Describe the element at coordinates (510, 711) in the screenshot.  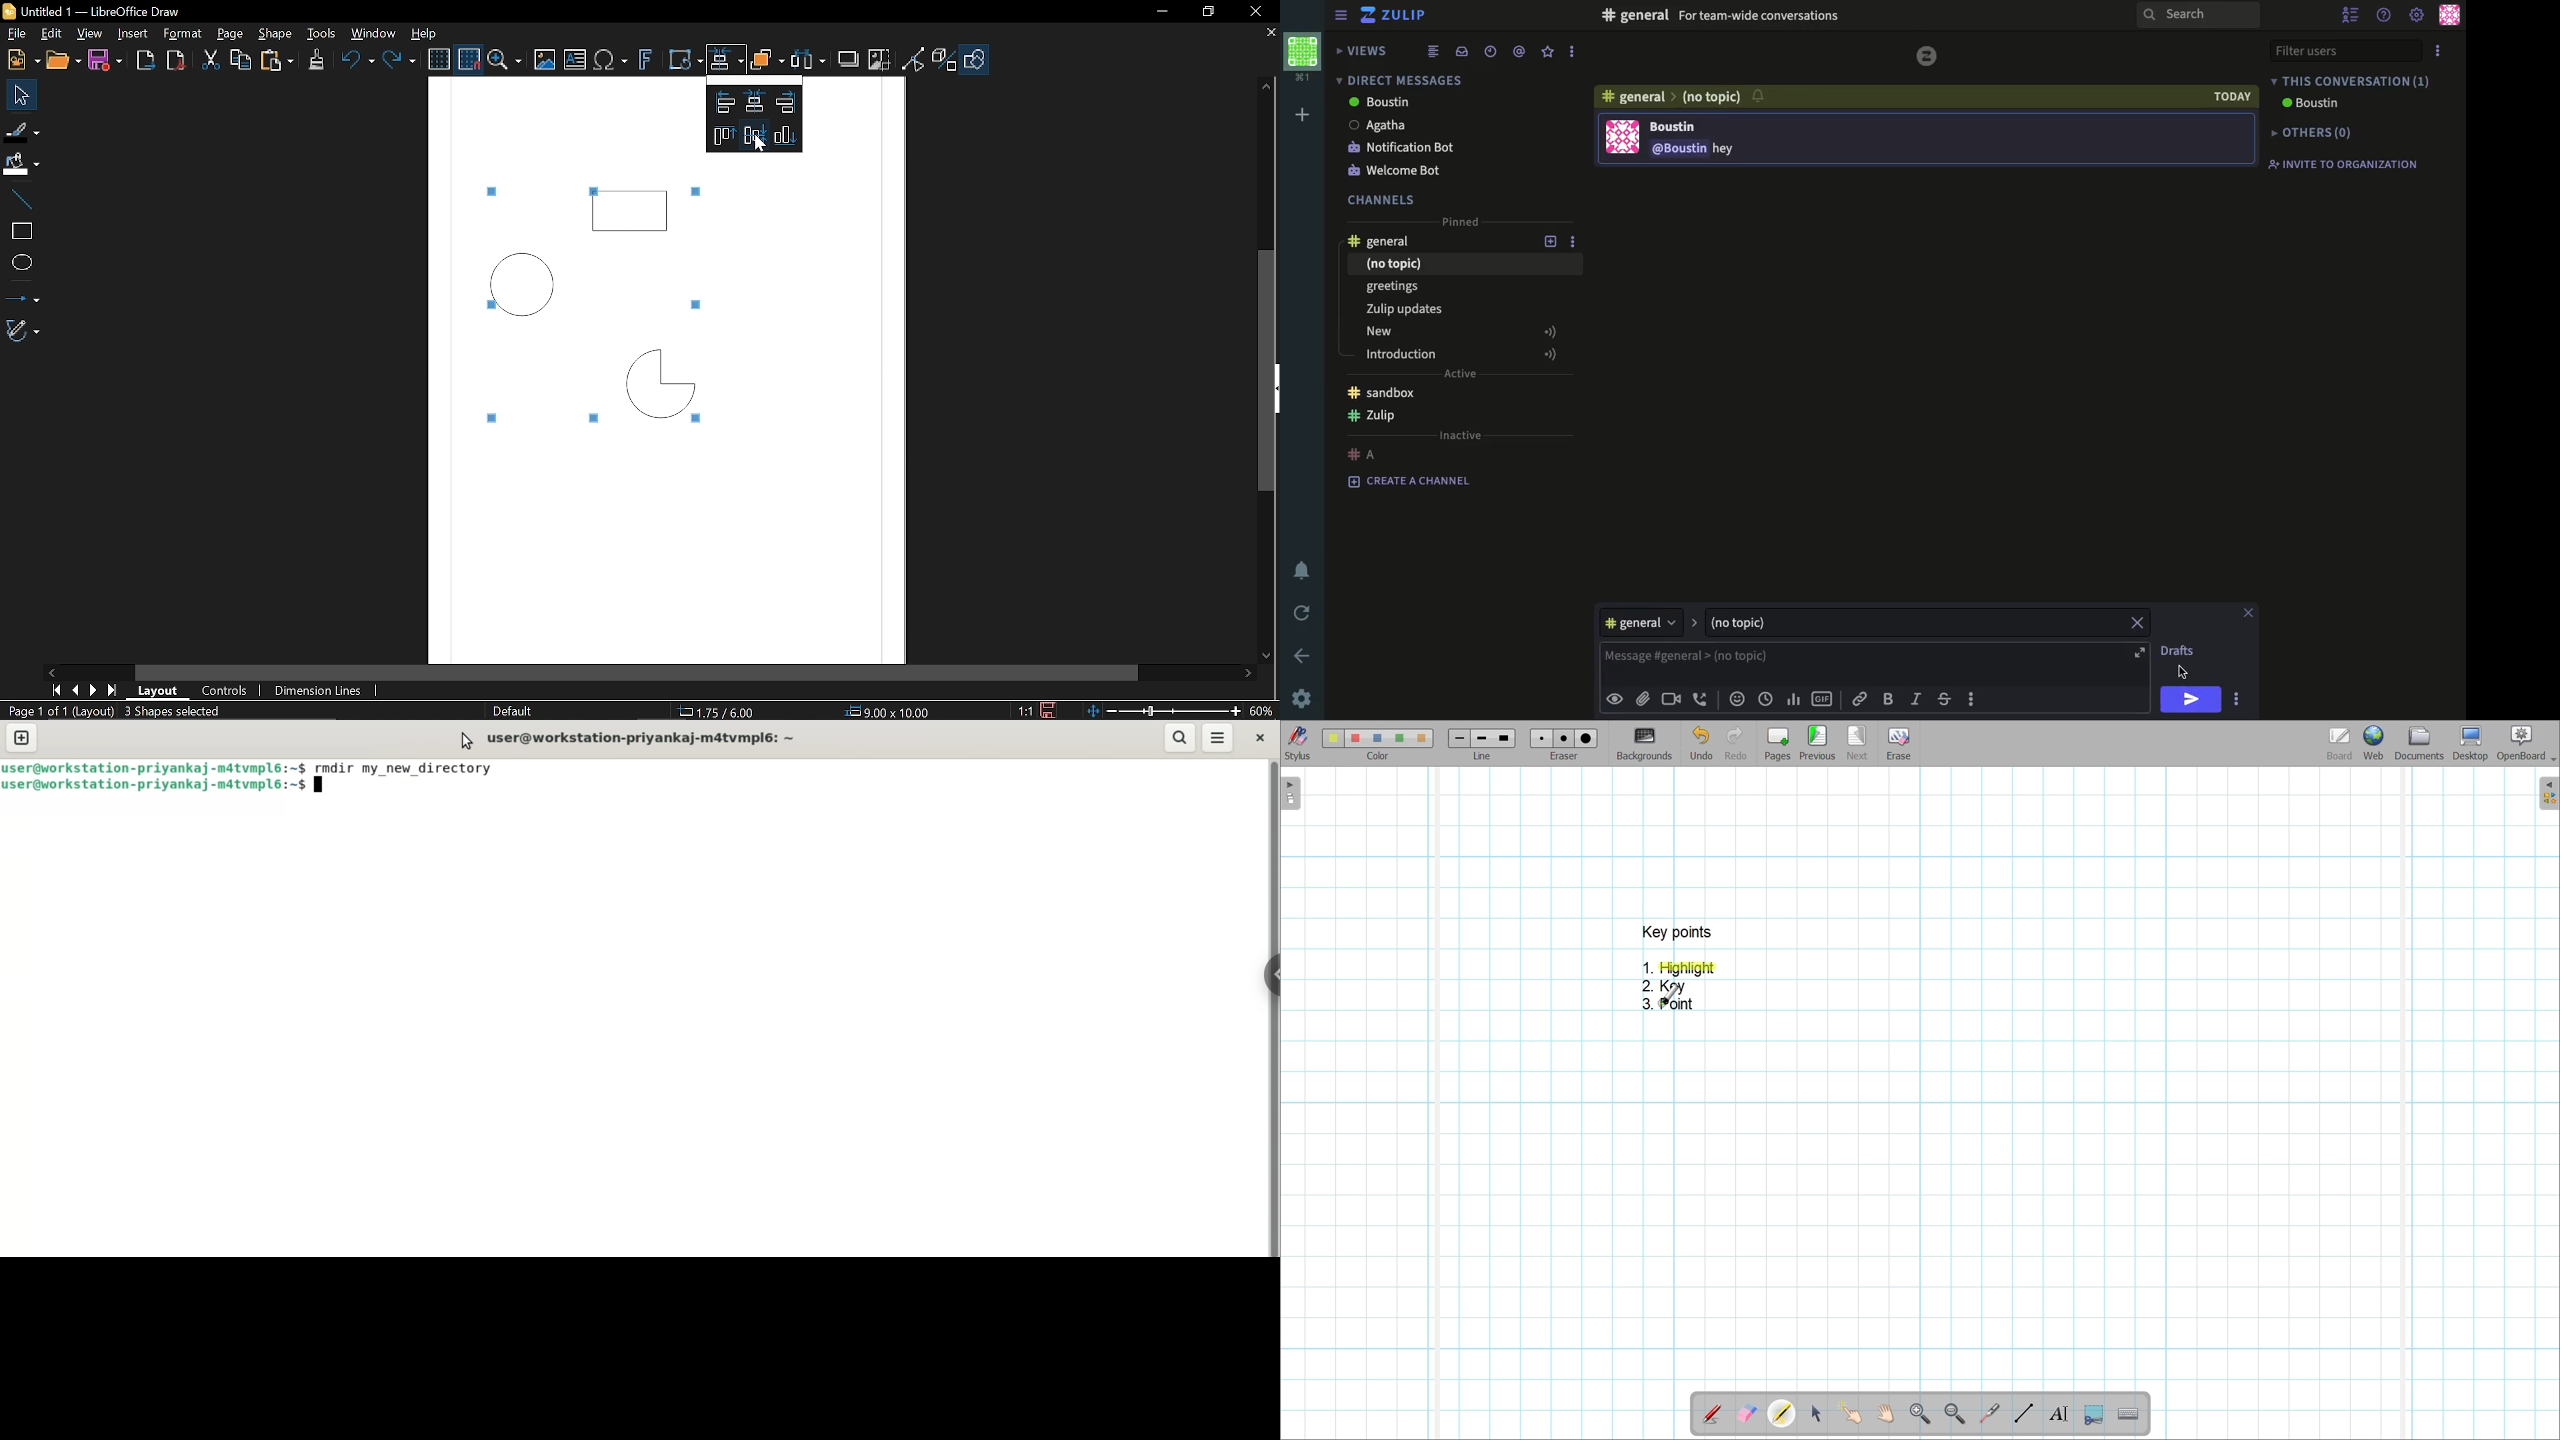
I see `Slide master name` at that location.